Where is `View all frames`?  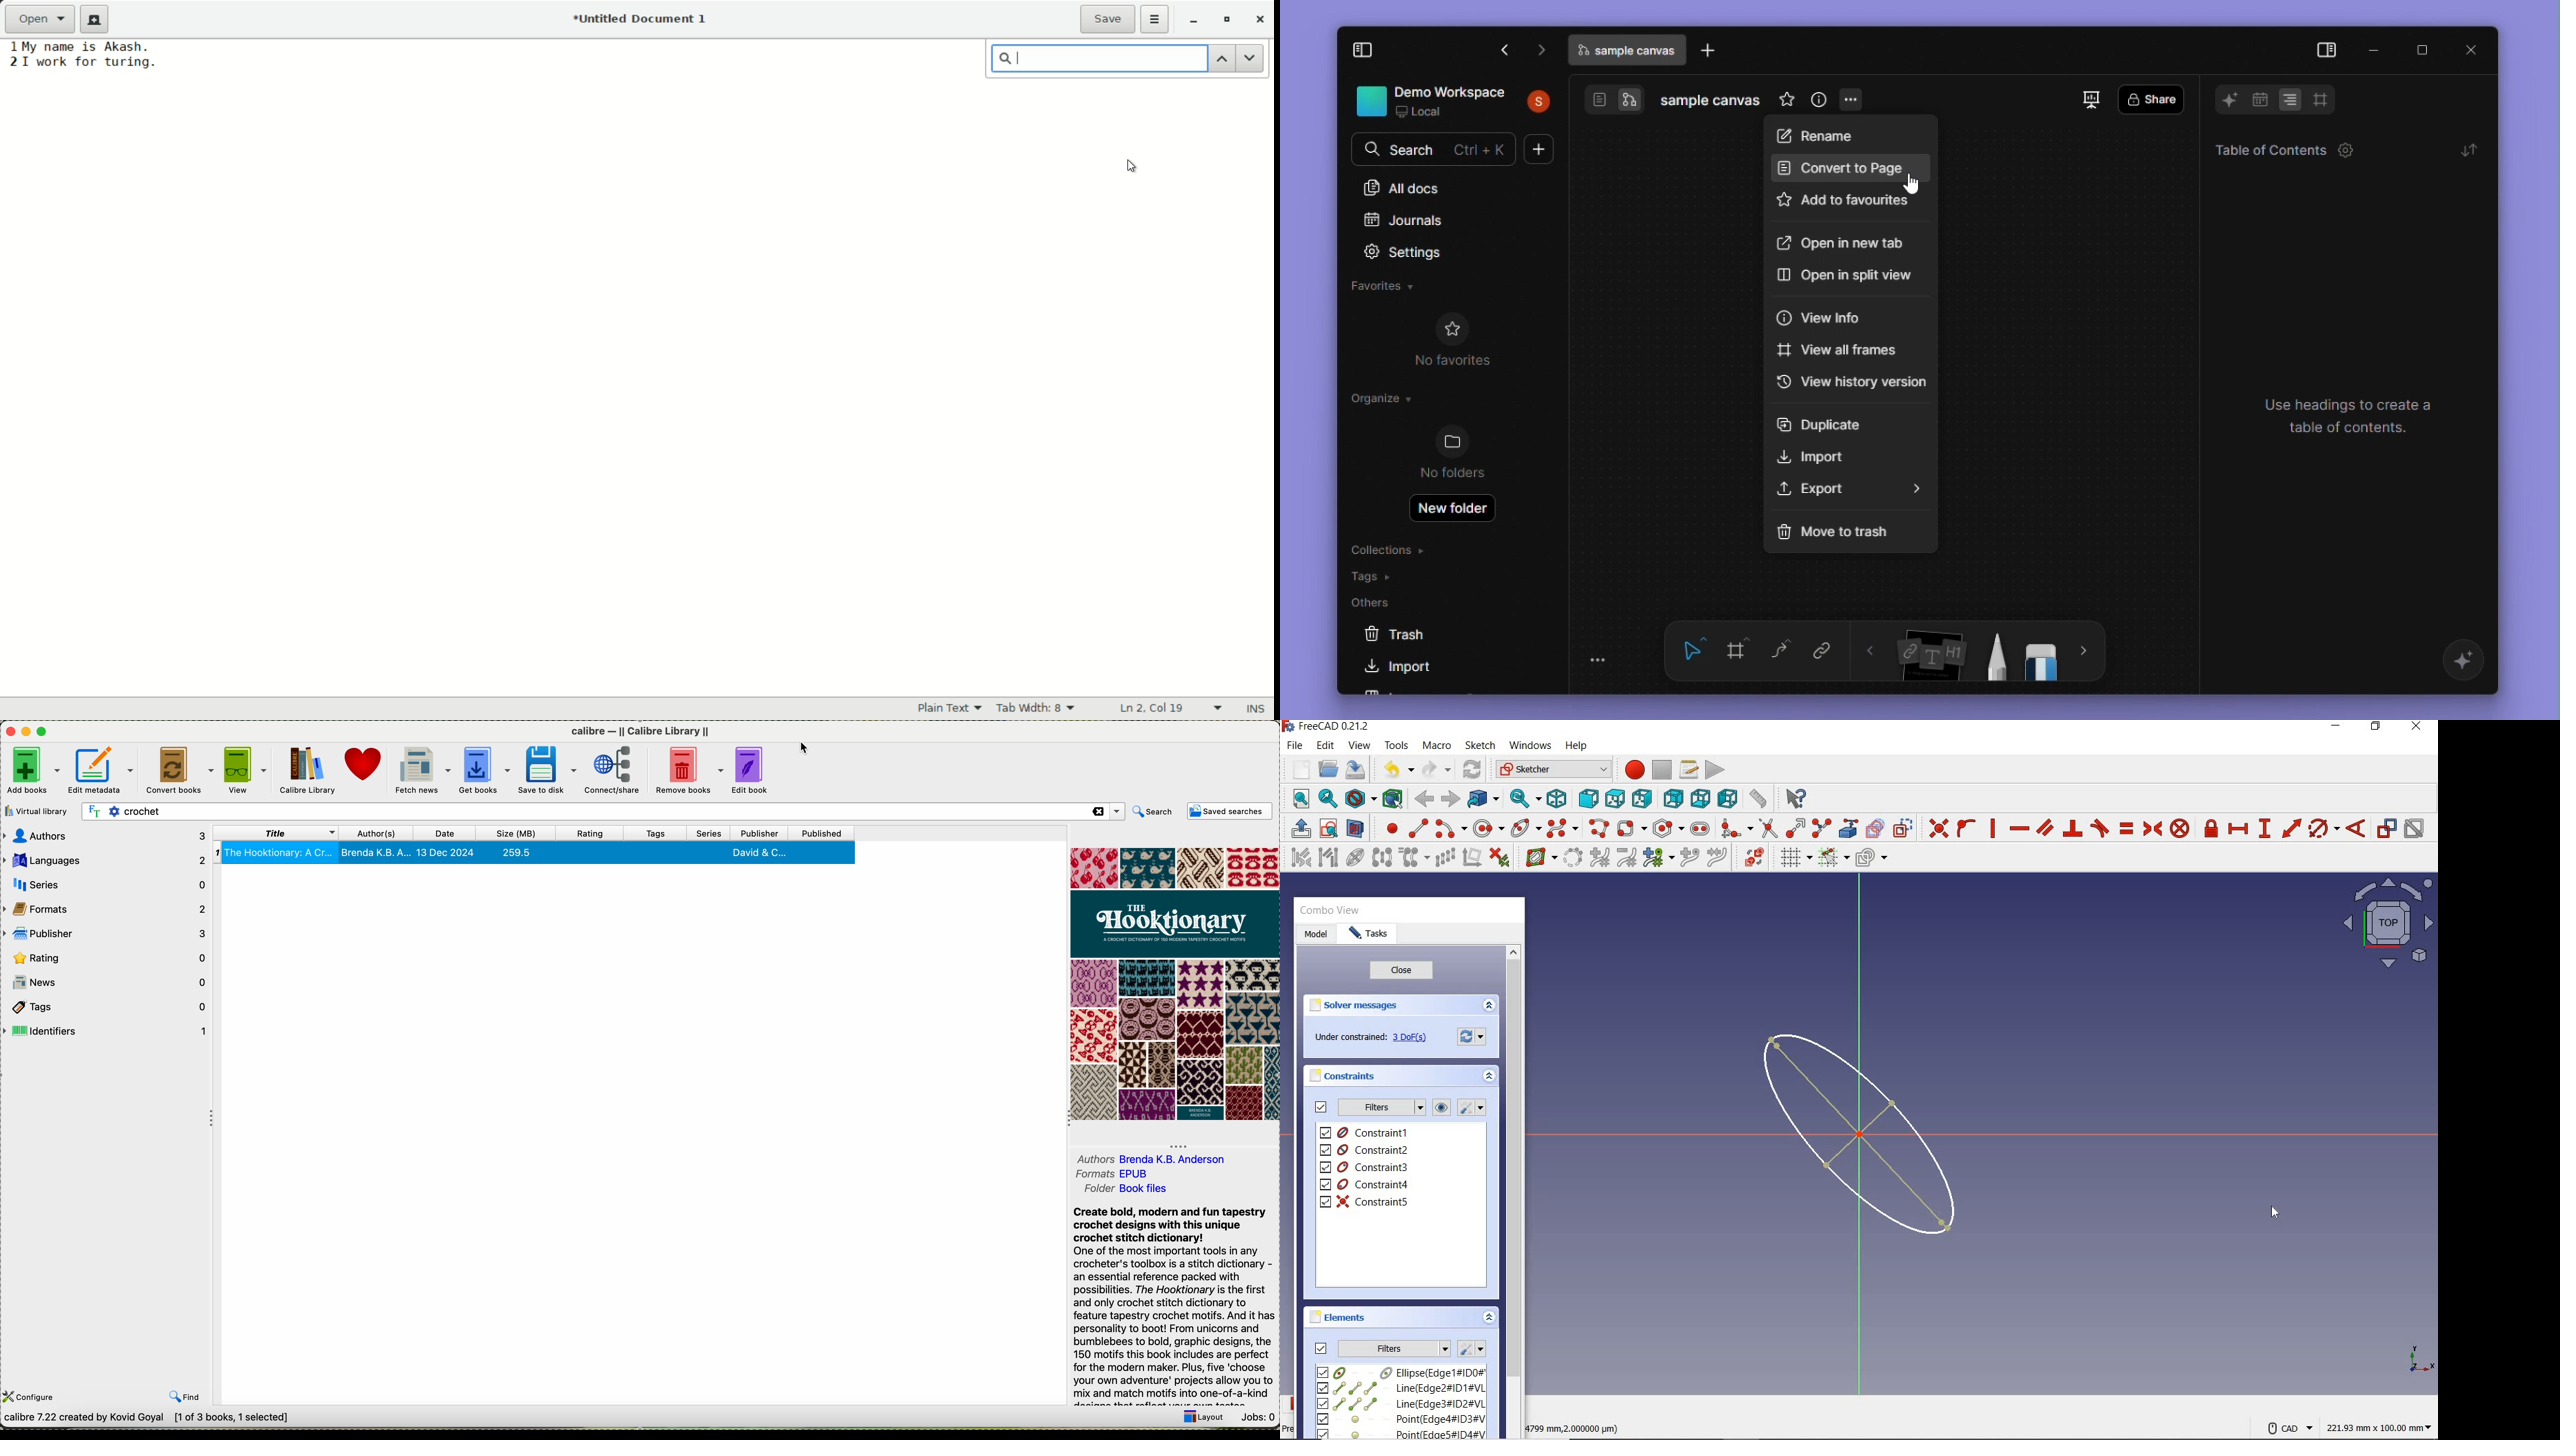
View all frames is located at coordinates (1839, 354).